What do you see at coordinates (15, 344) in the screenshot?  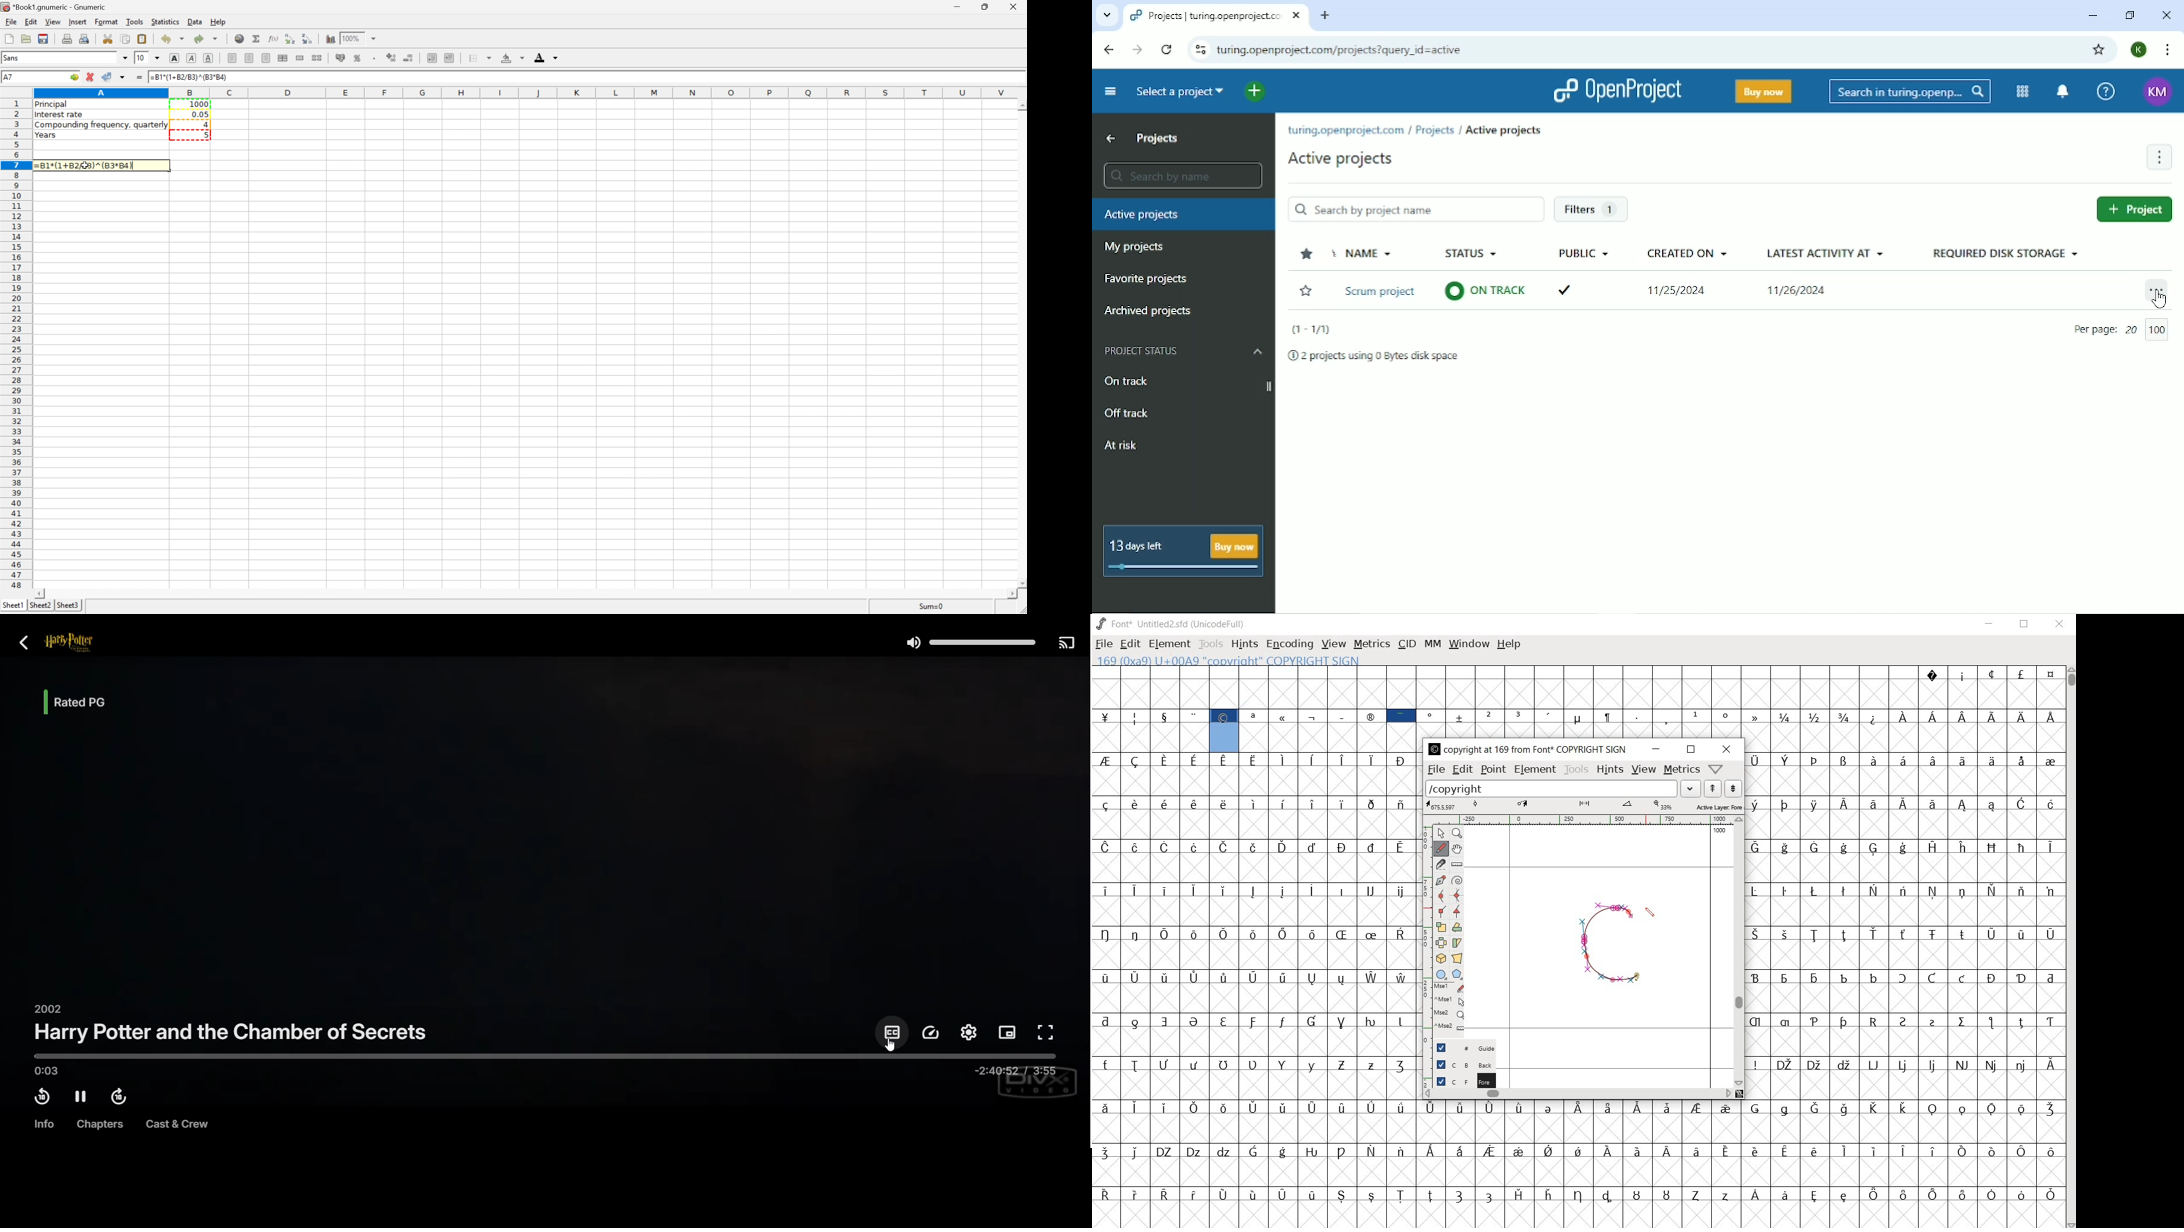 I see `row number` at bounding box center [15, 344].